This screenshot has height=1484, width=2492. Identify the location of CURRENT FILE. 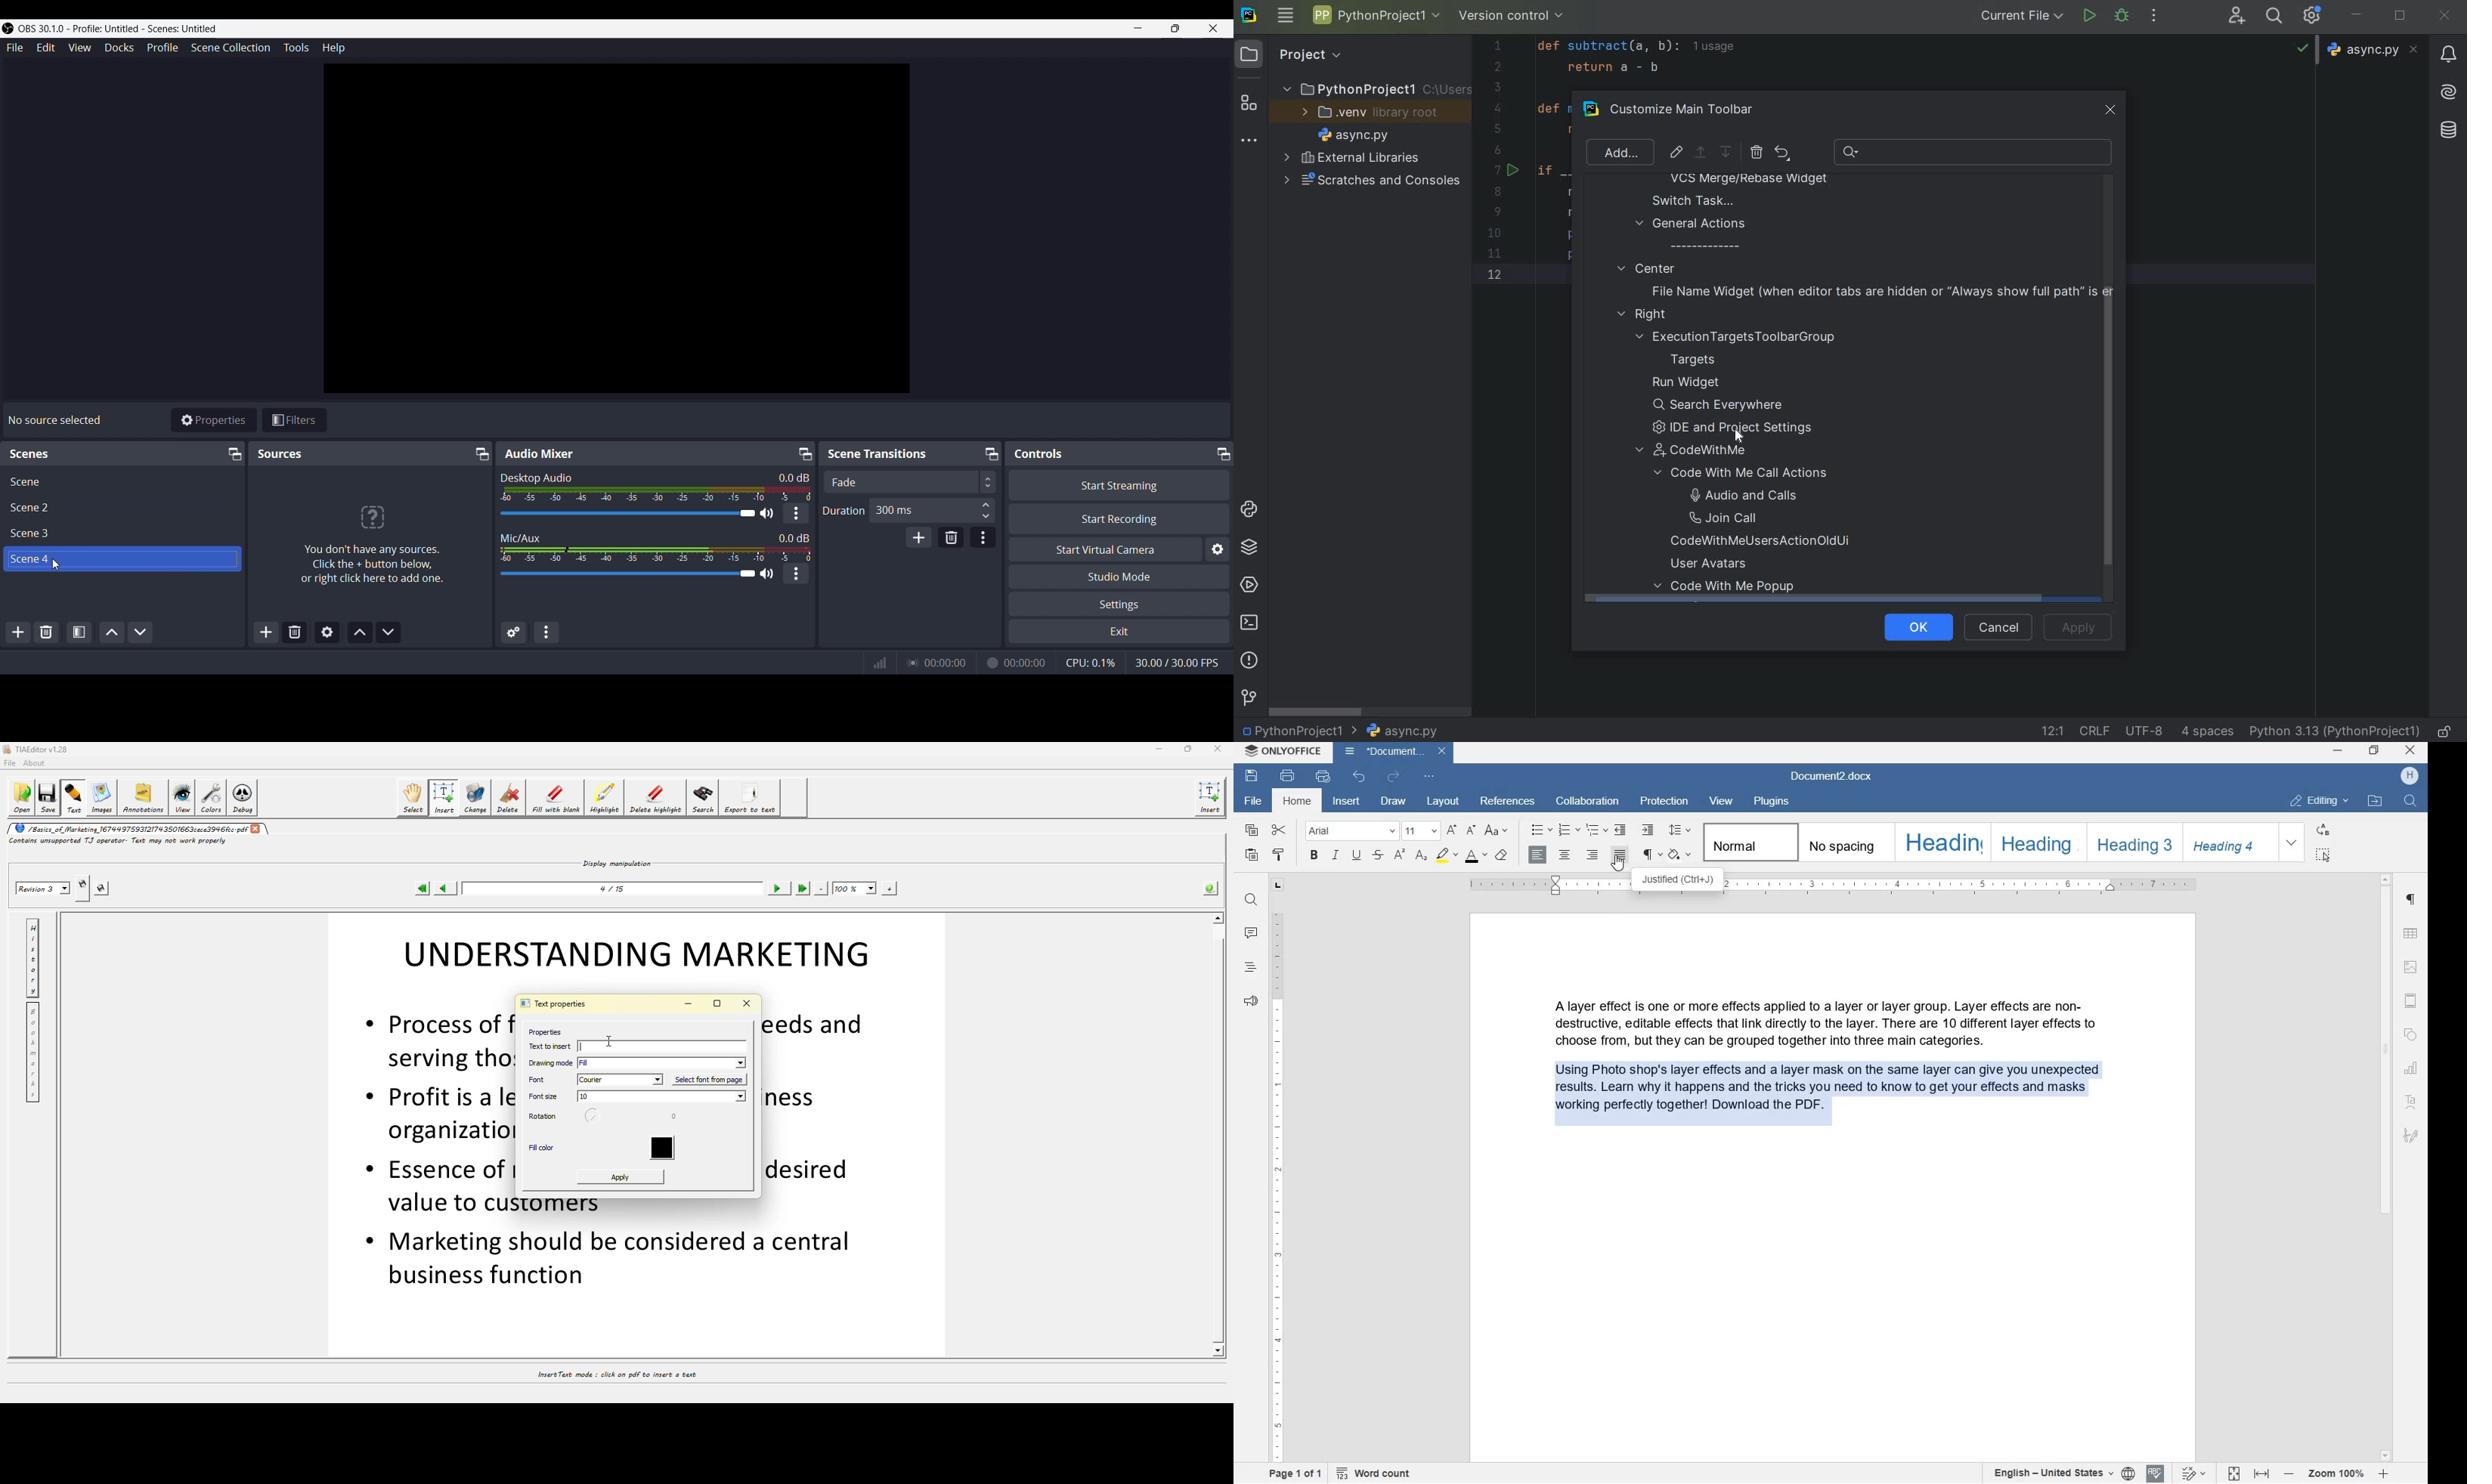
(2022, 15).